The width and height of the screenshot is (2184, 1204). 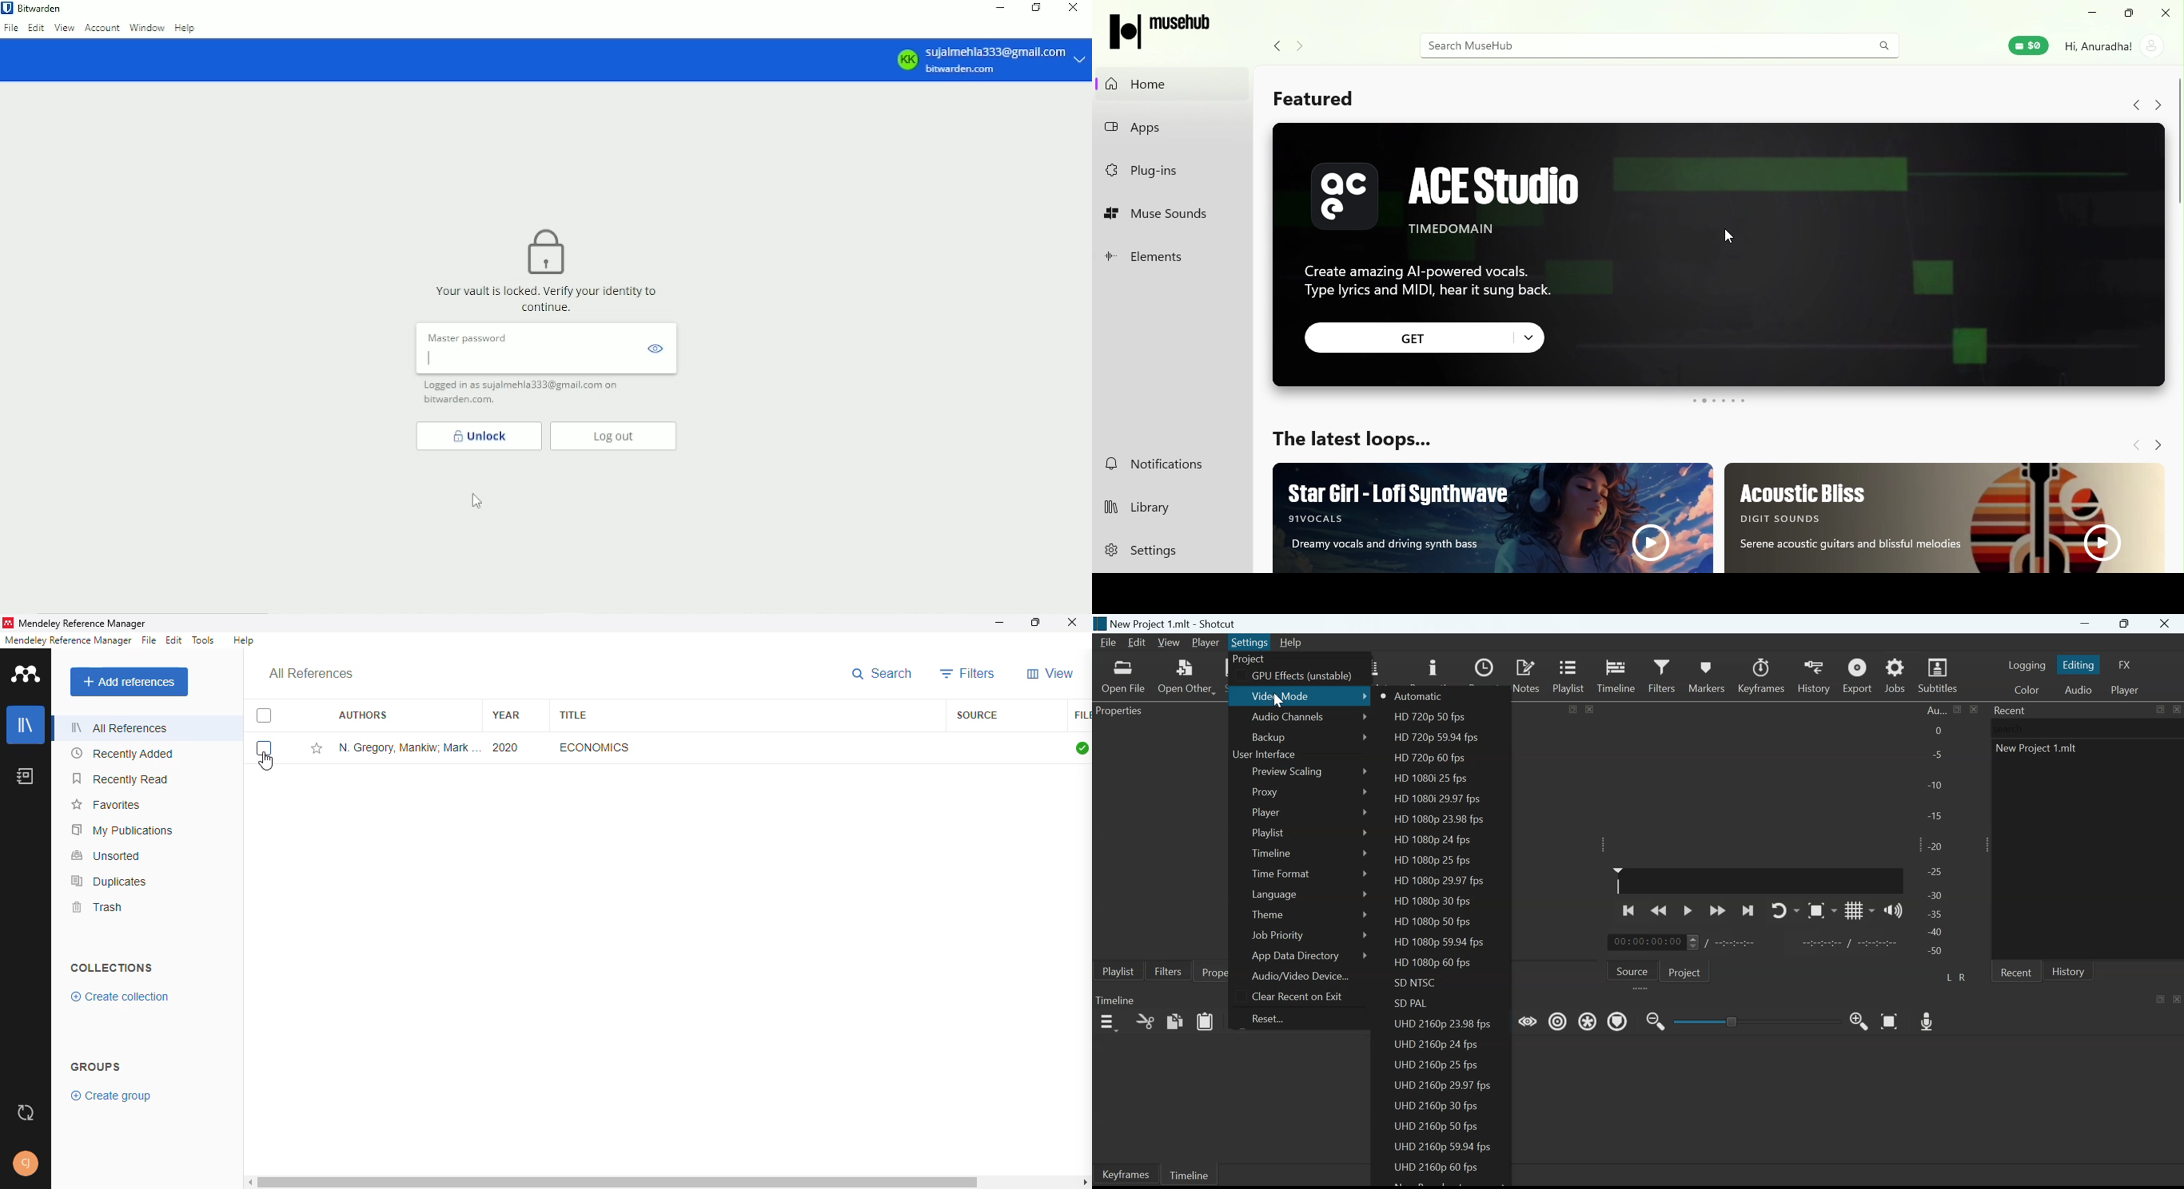 What do you see at coordinates (1267, 792) in the screenshot?
I see `Proxy` at bounding box center [1267, 792].